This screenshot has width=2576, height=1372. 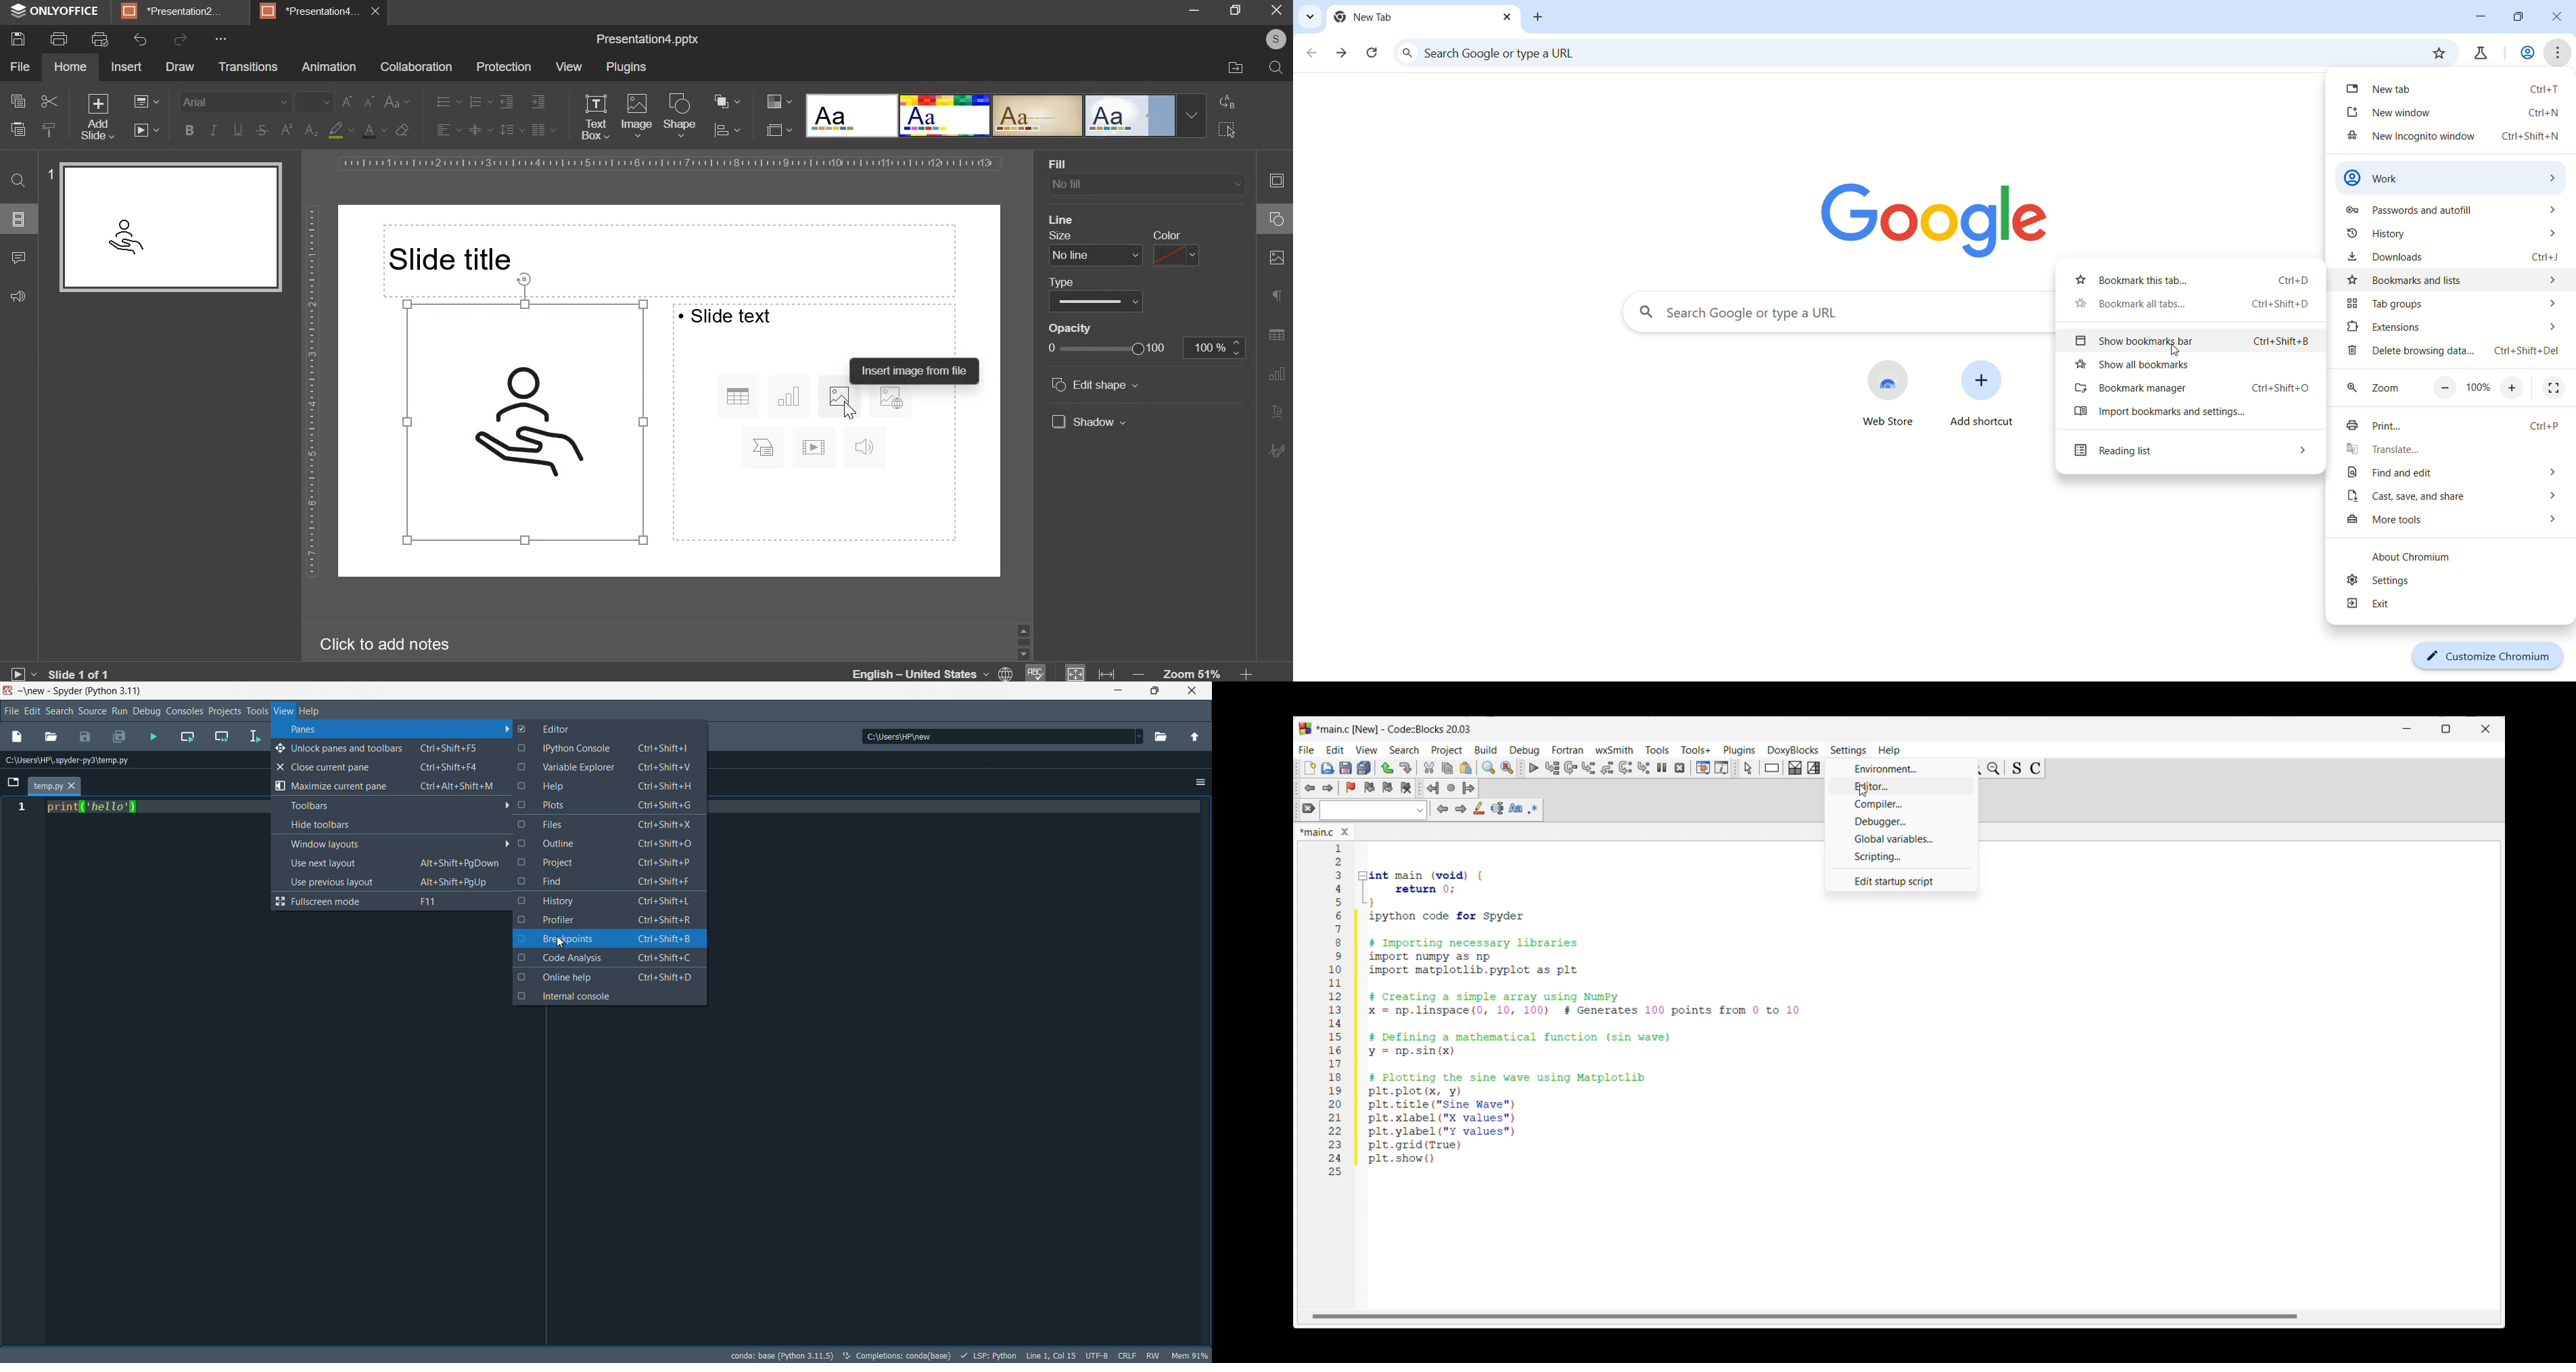 I want to click on panes, so click(x=393, y=731).